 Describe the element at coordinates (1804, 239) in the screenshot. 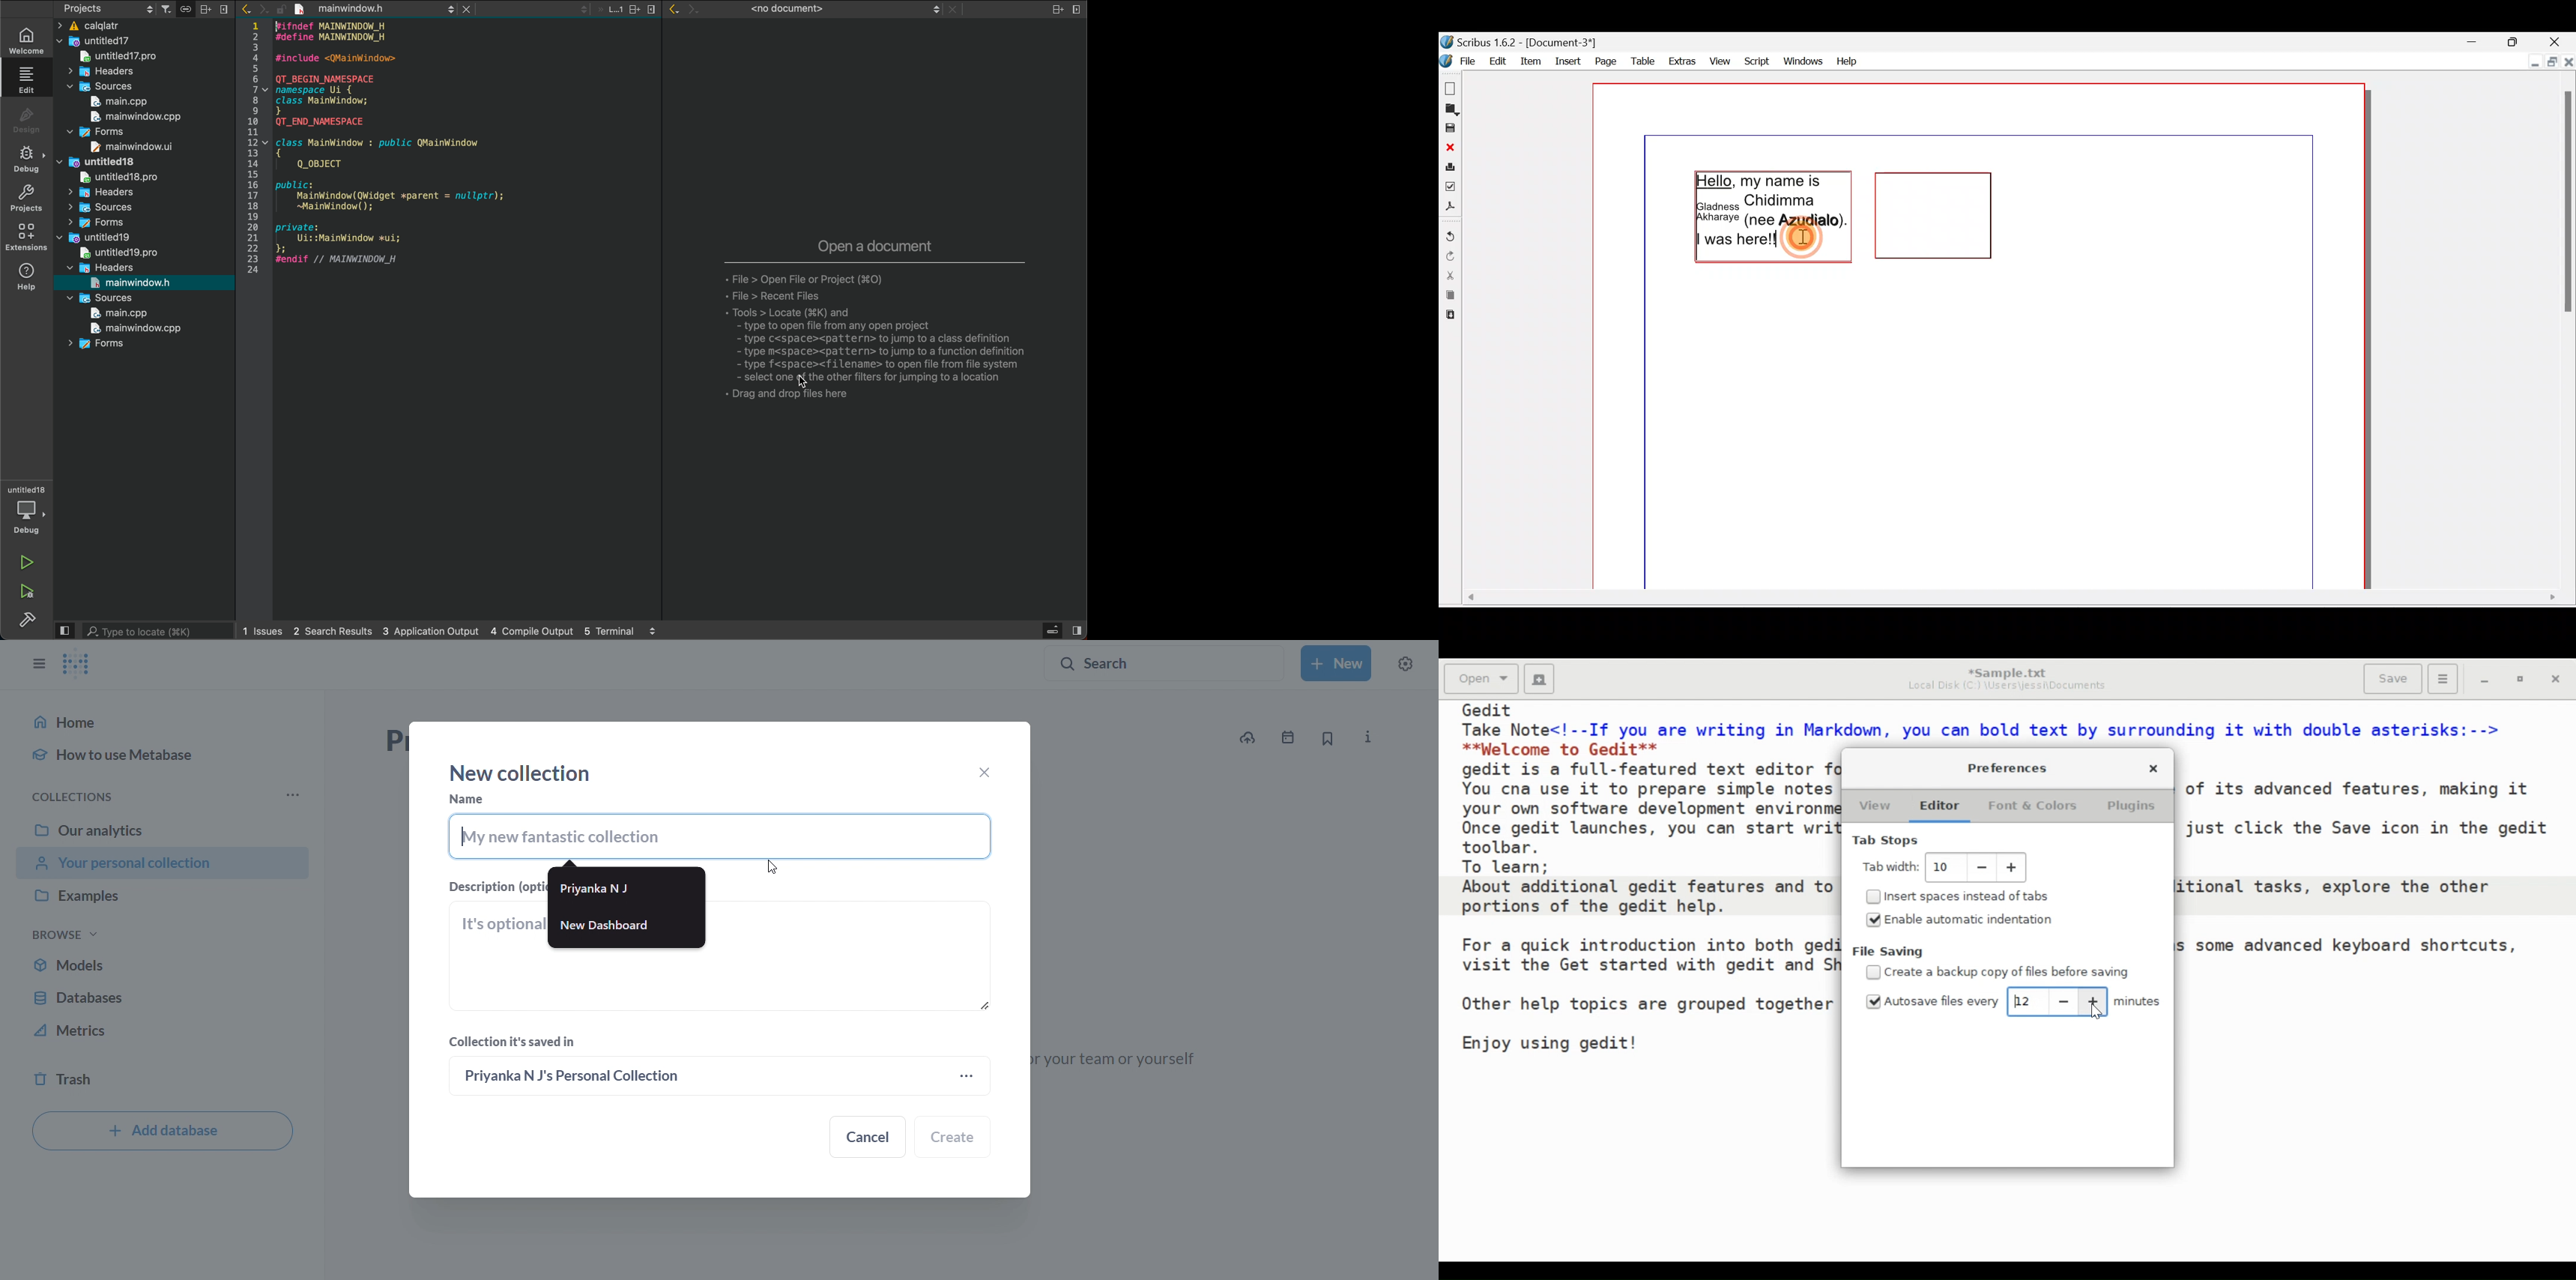

I see `Cursor` at that location.